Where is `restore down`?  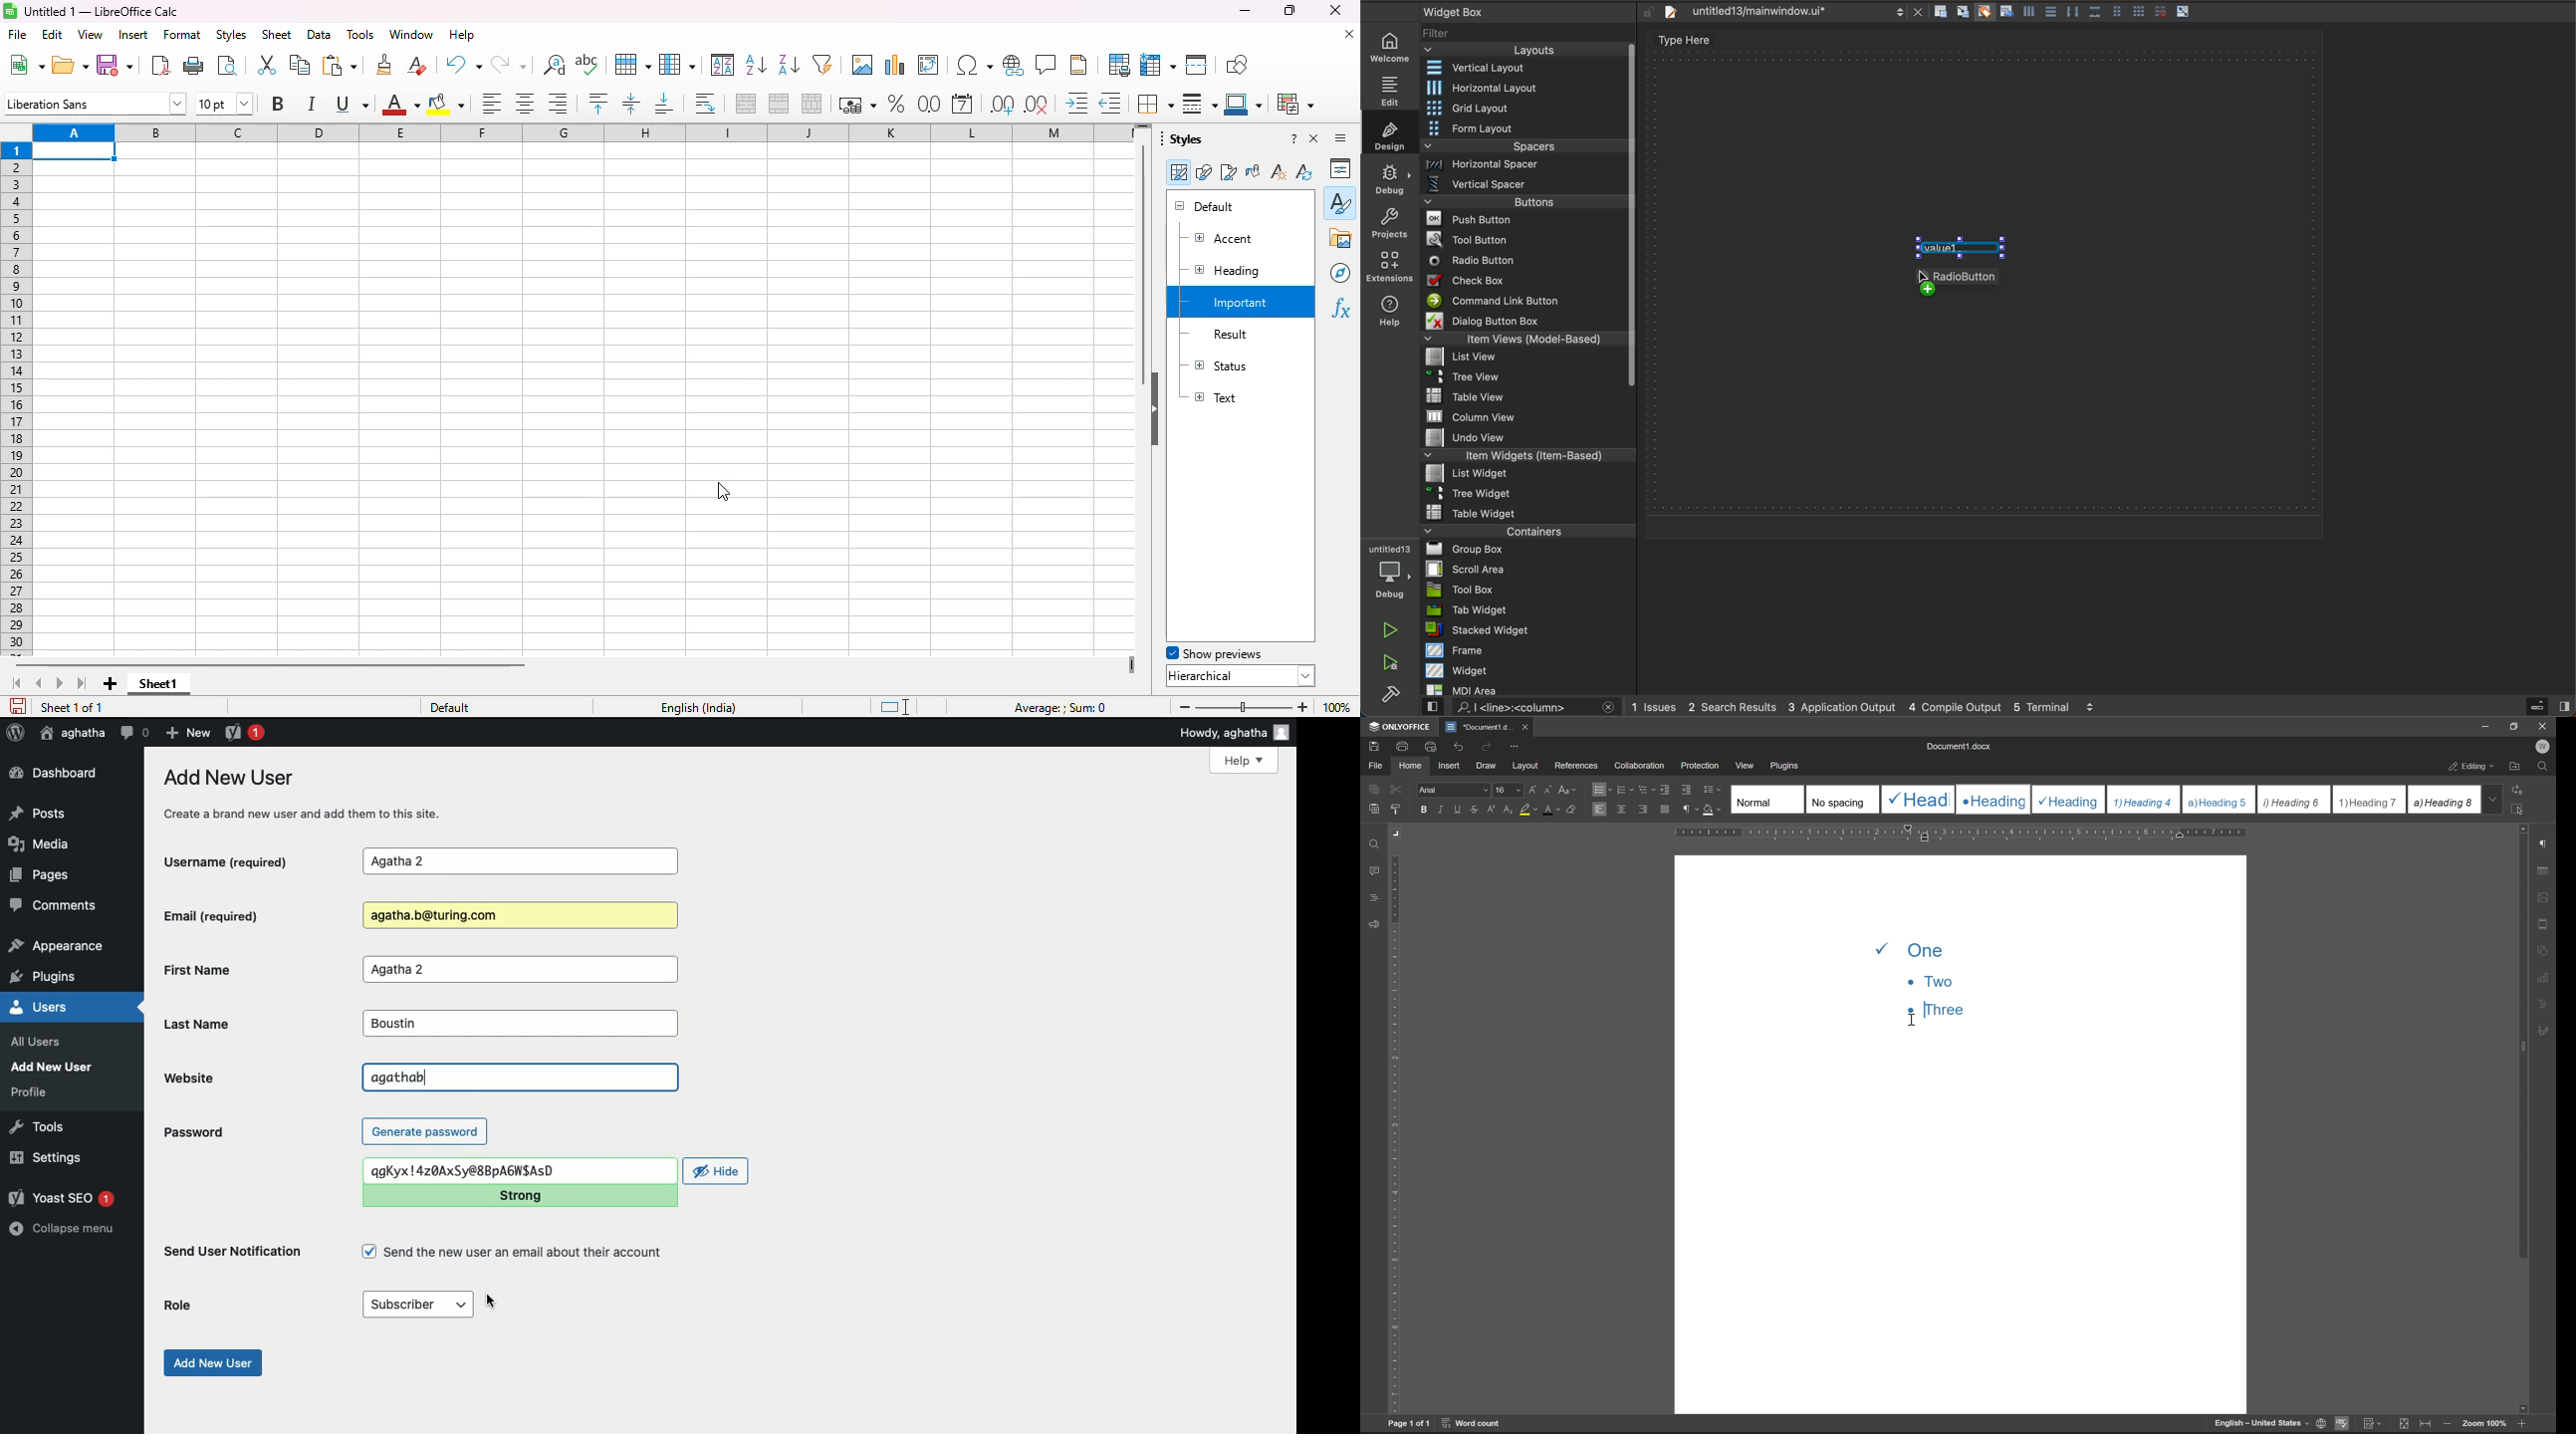
restore down is located at coordinates (2517, 726).